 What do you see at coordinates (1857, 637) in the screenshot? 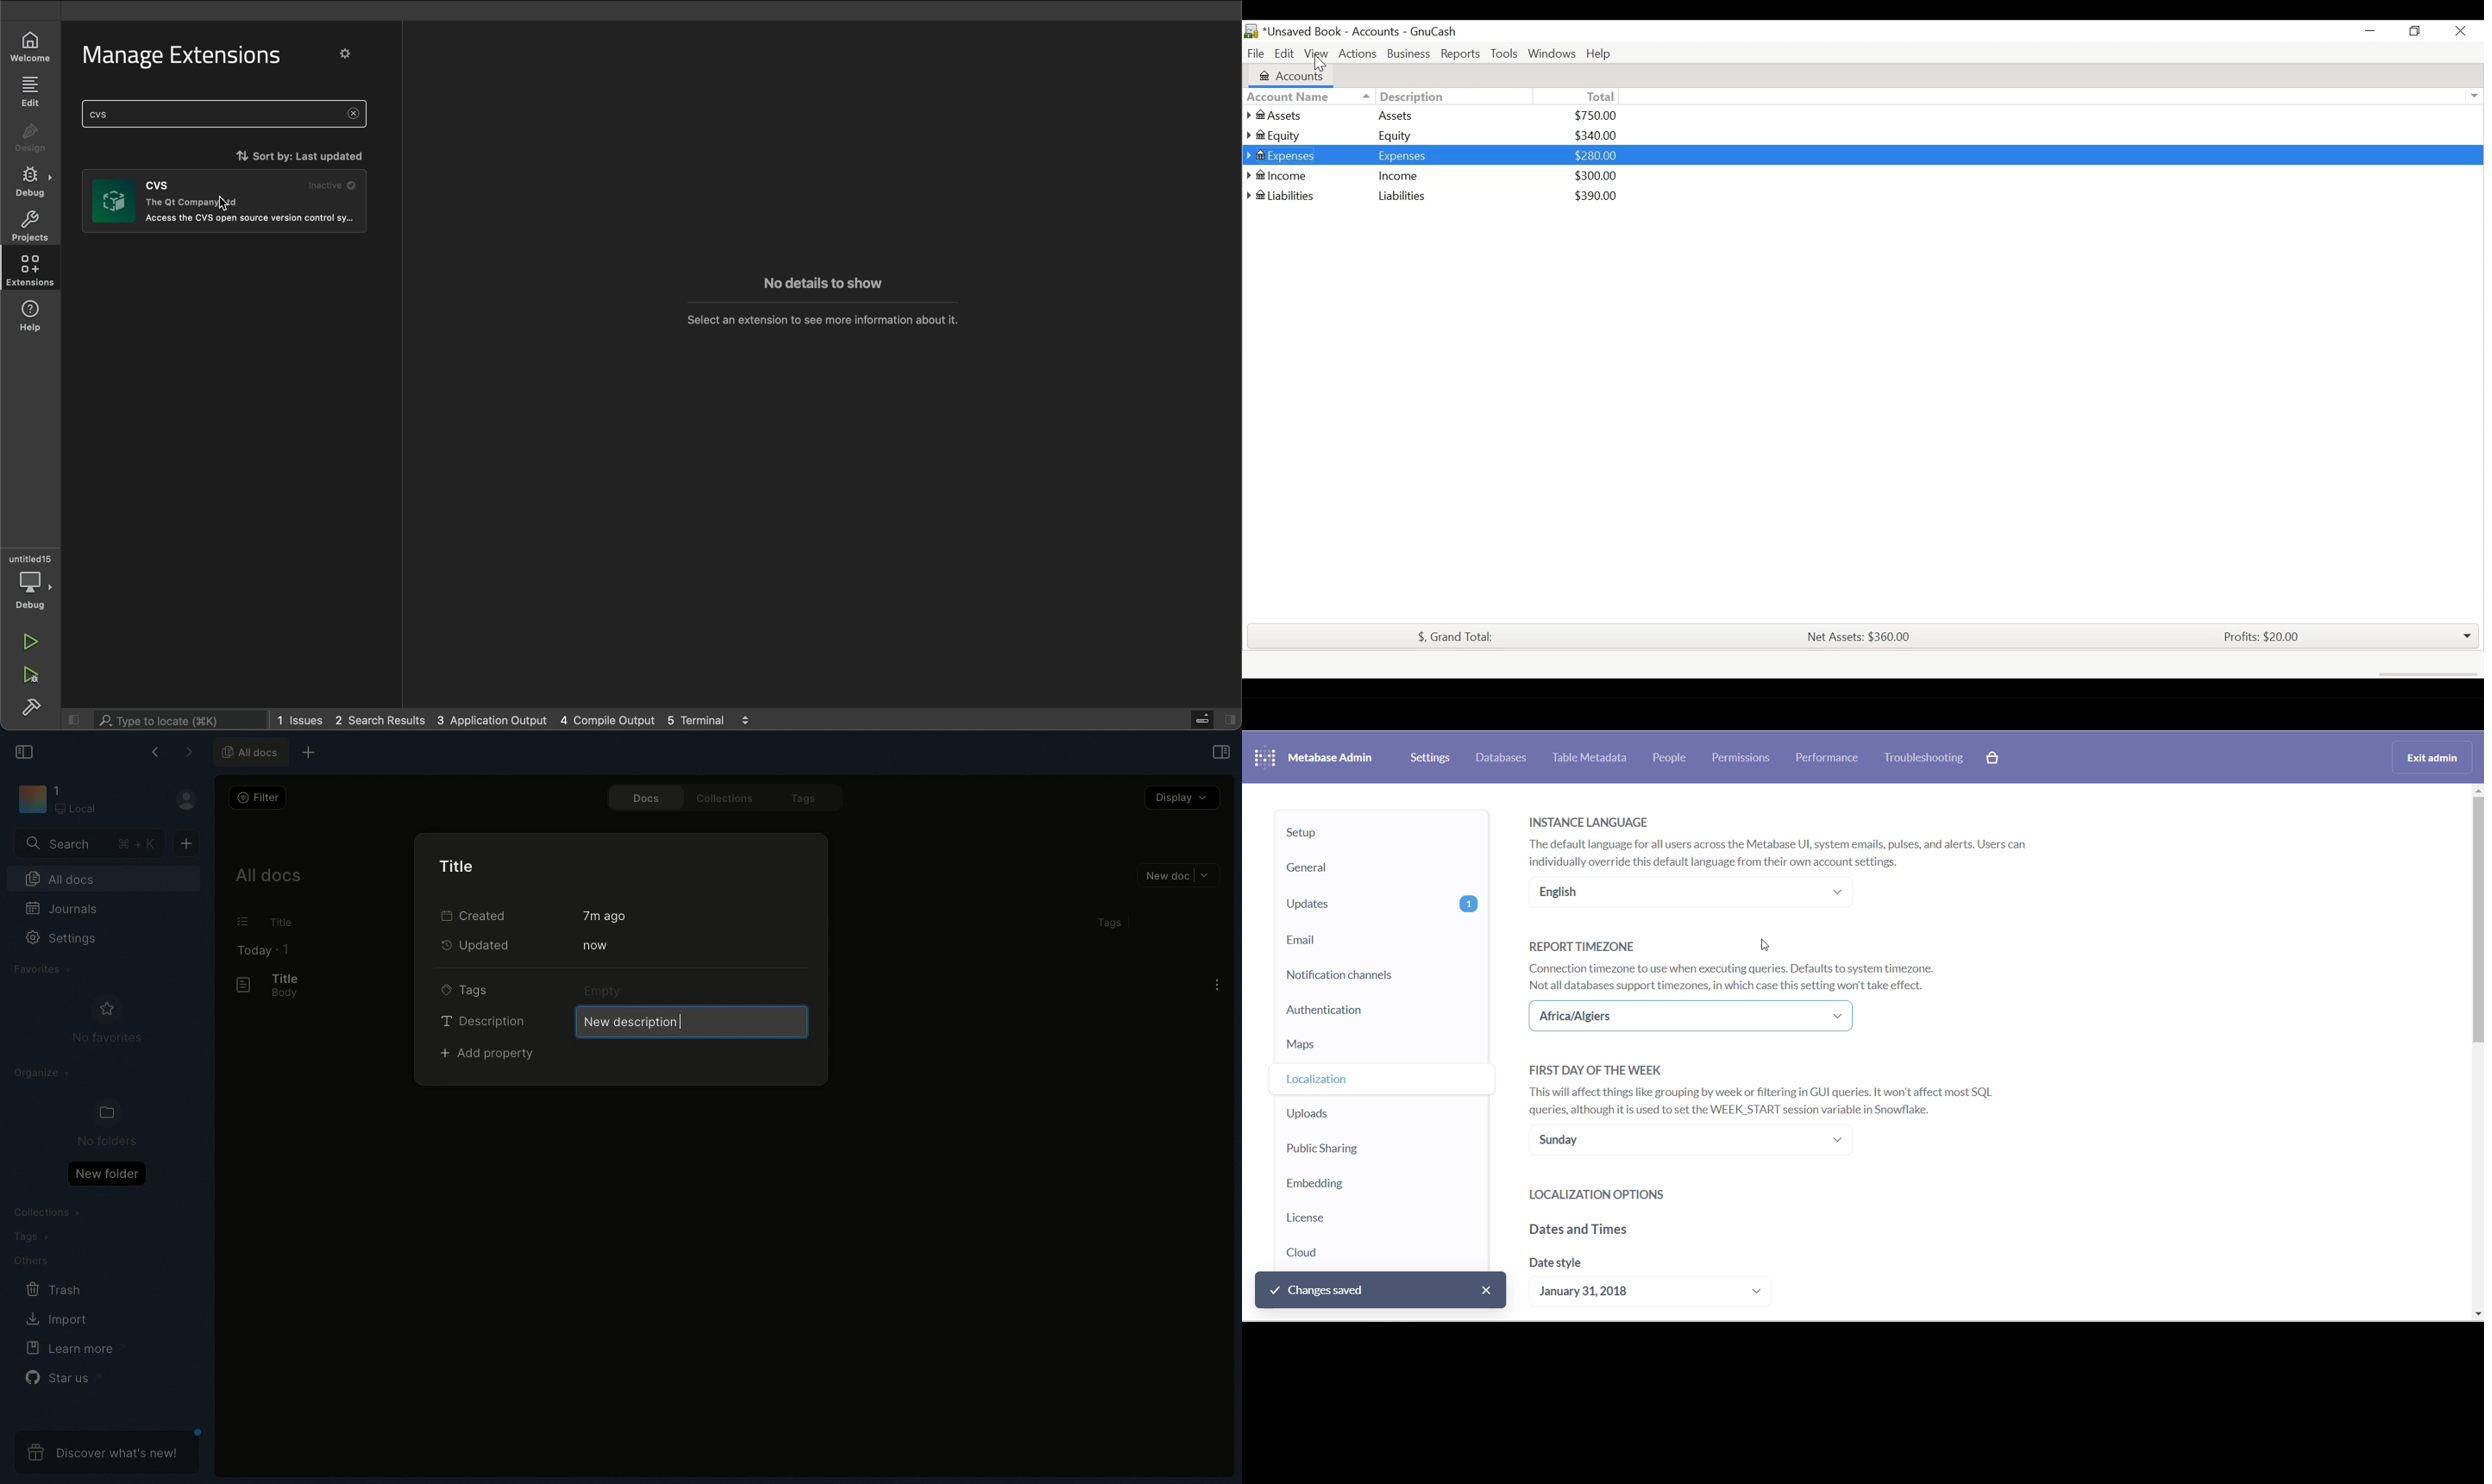
I see `Net Assets` at bounding box center [1857, 637].